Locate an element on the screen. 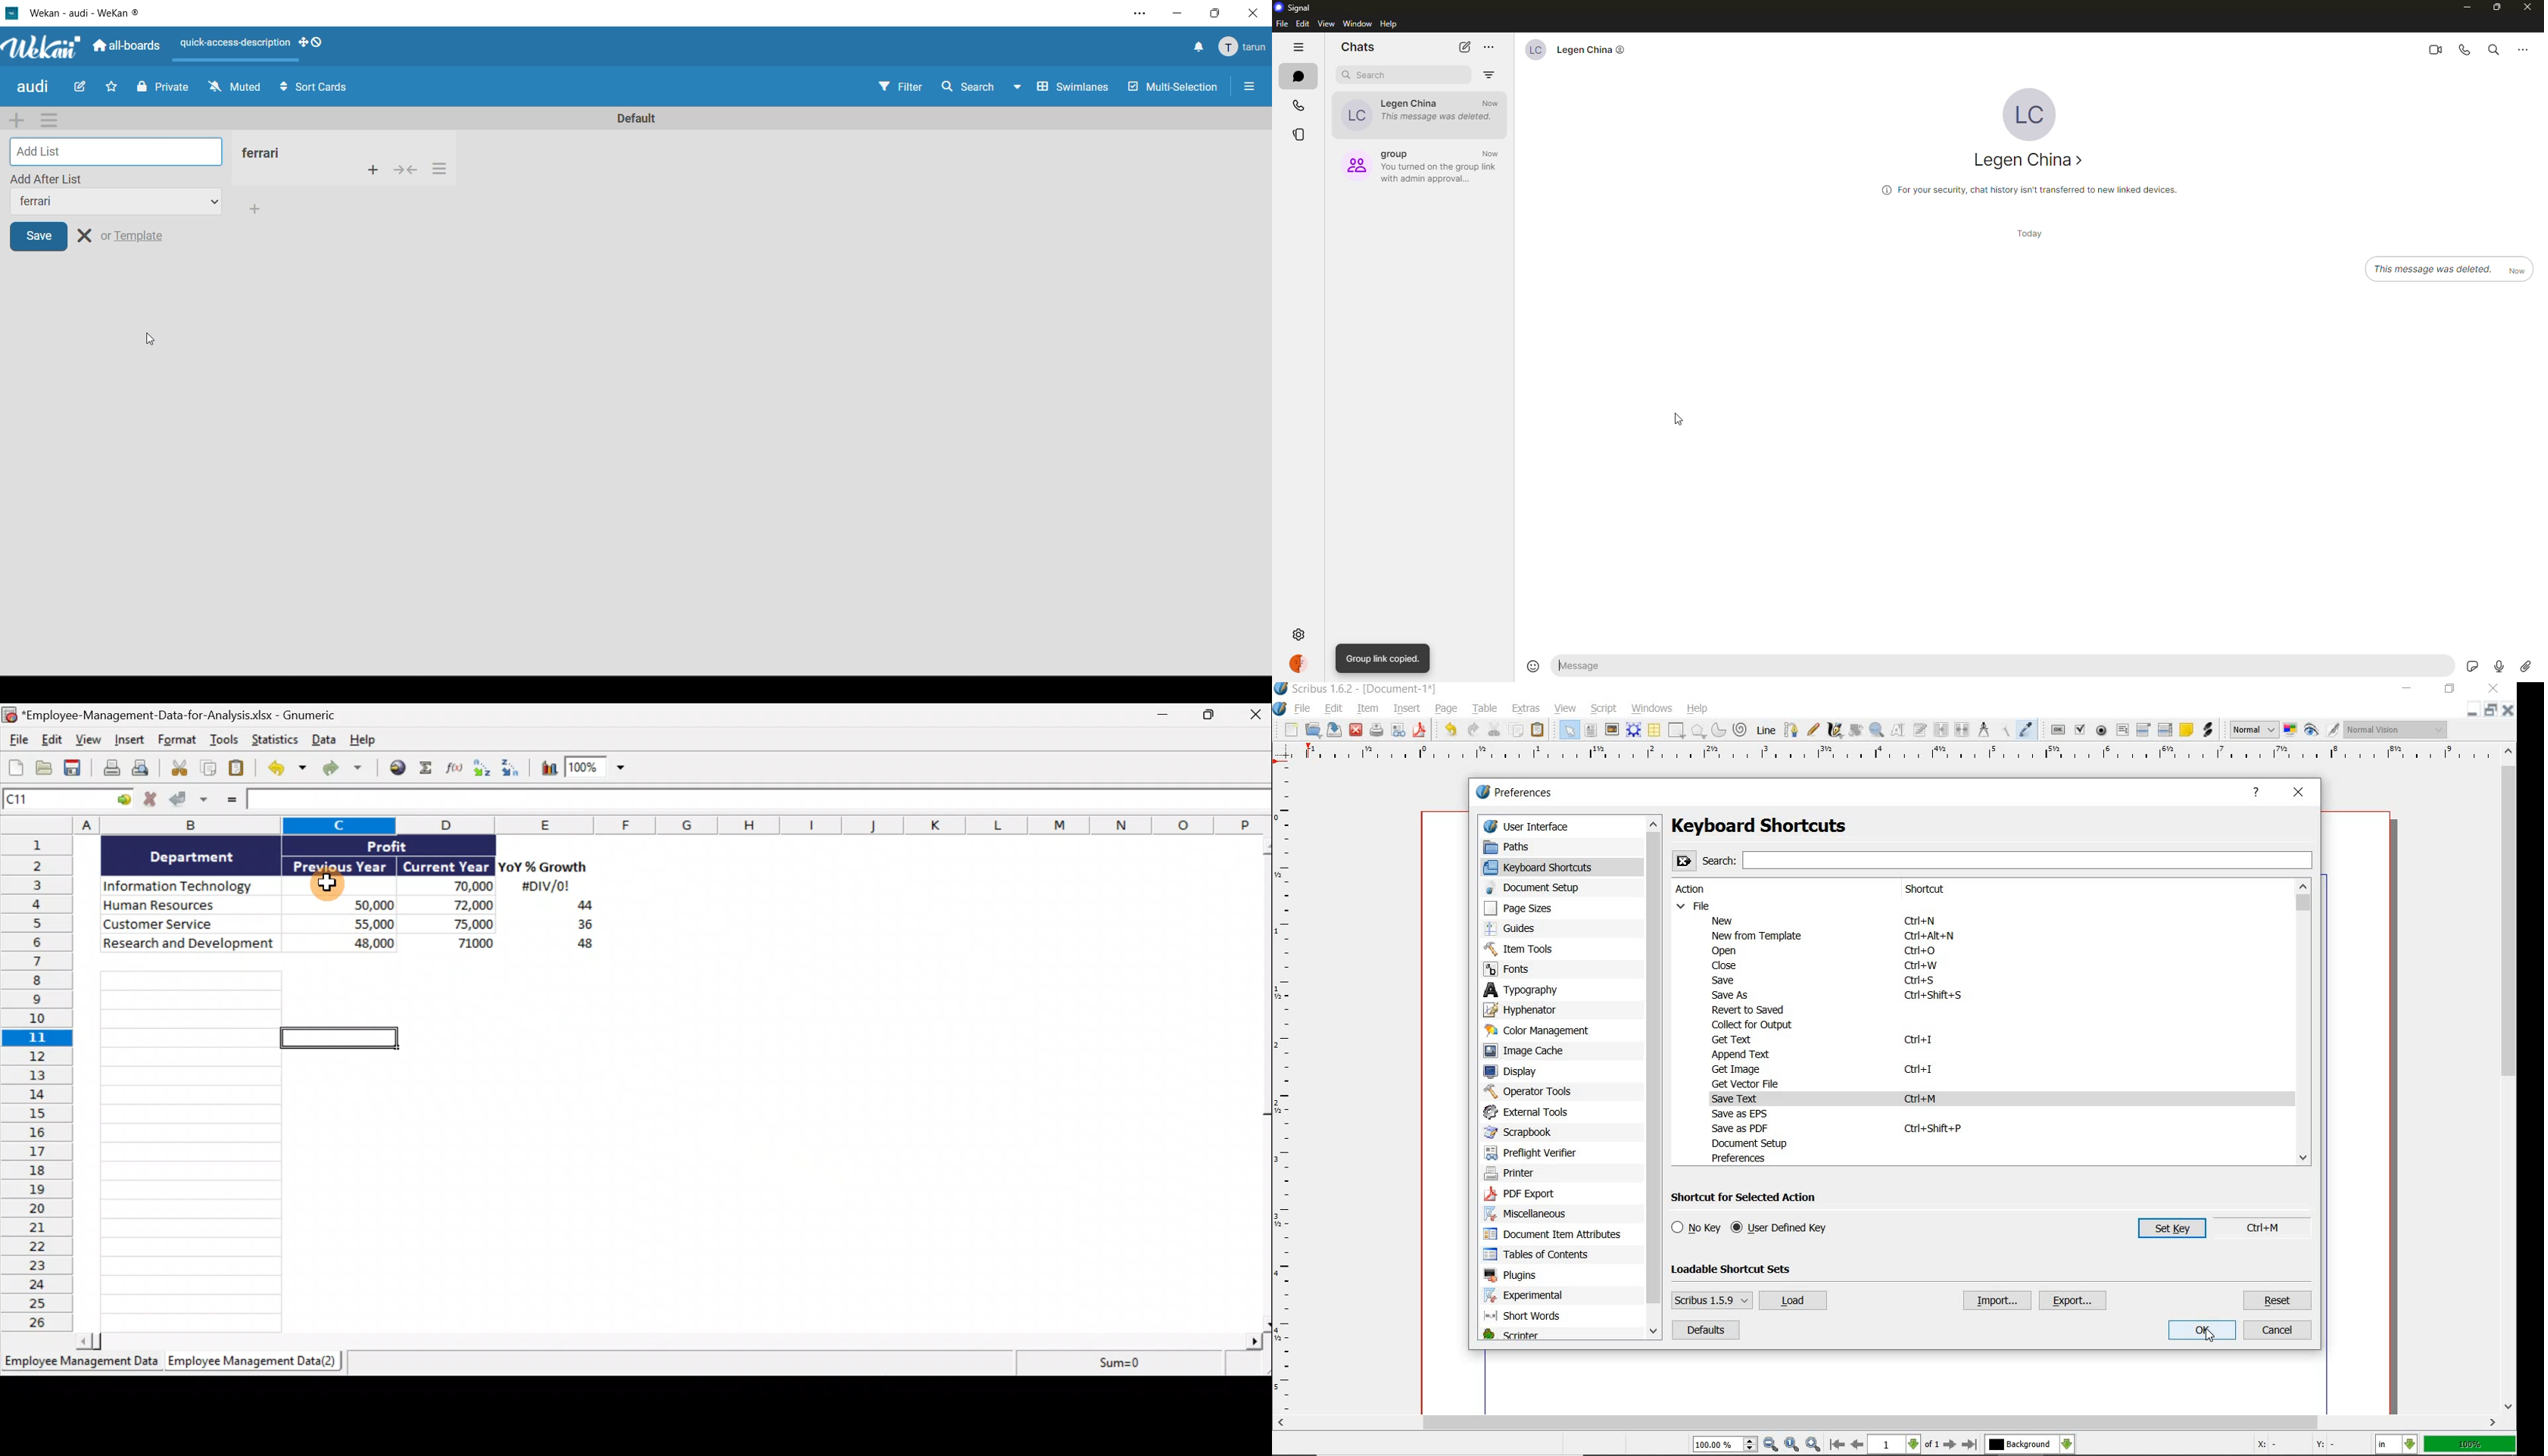  text annotation is located at coordinates (2187, 730).